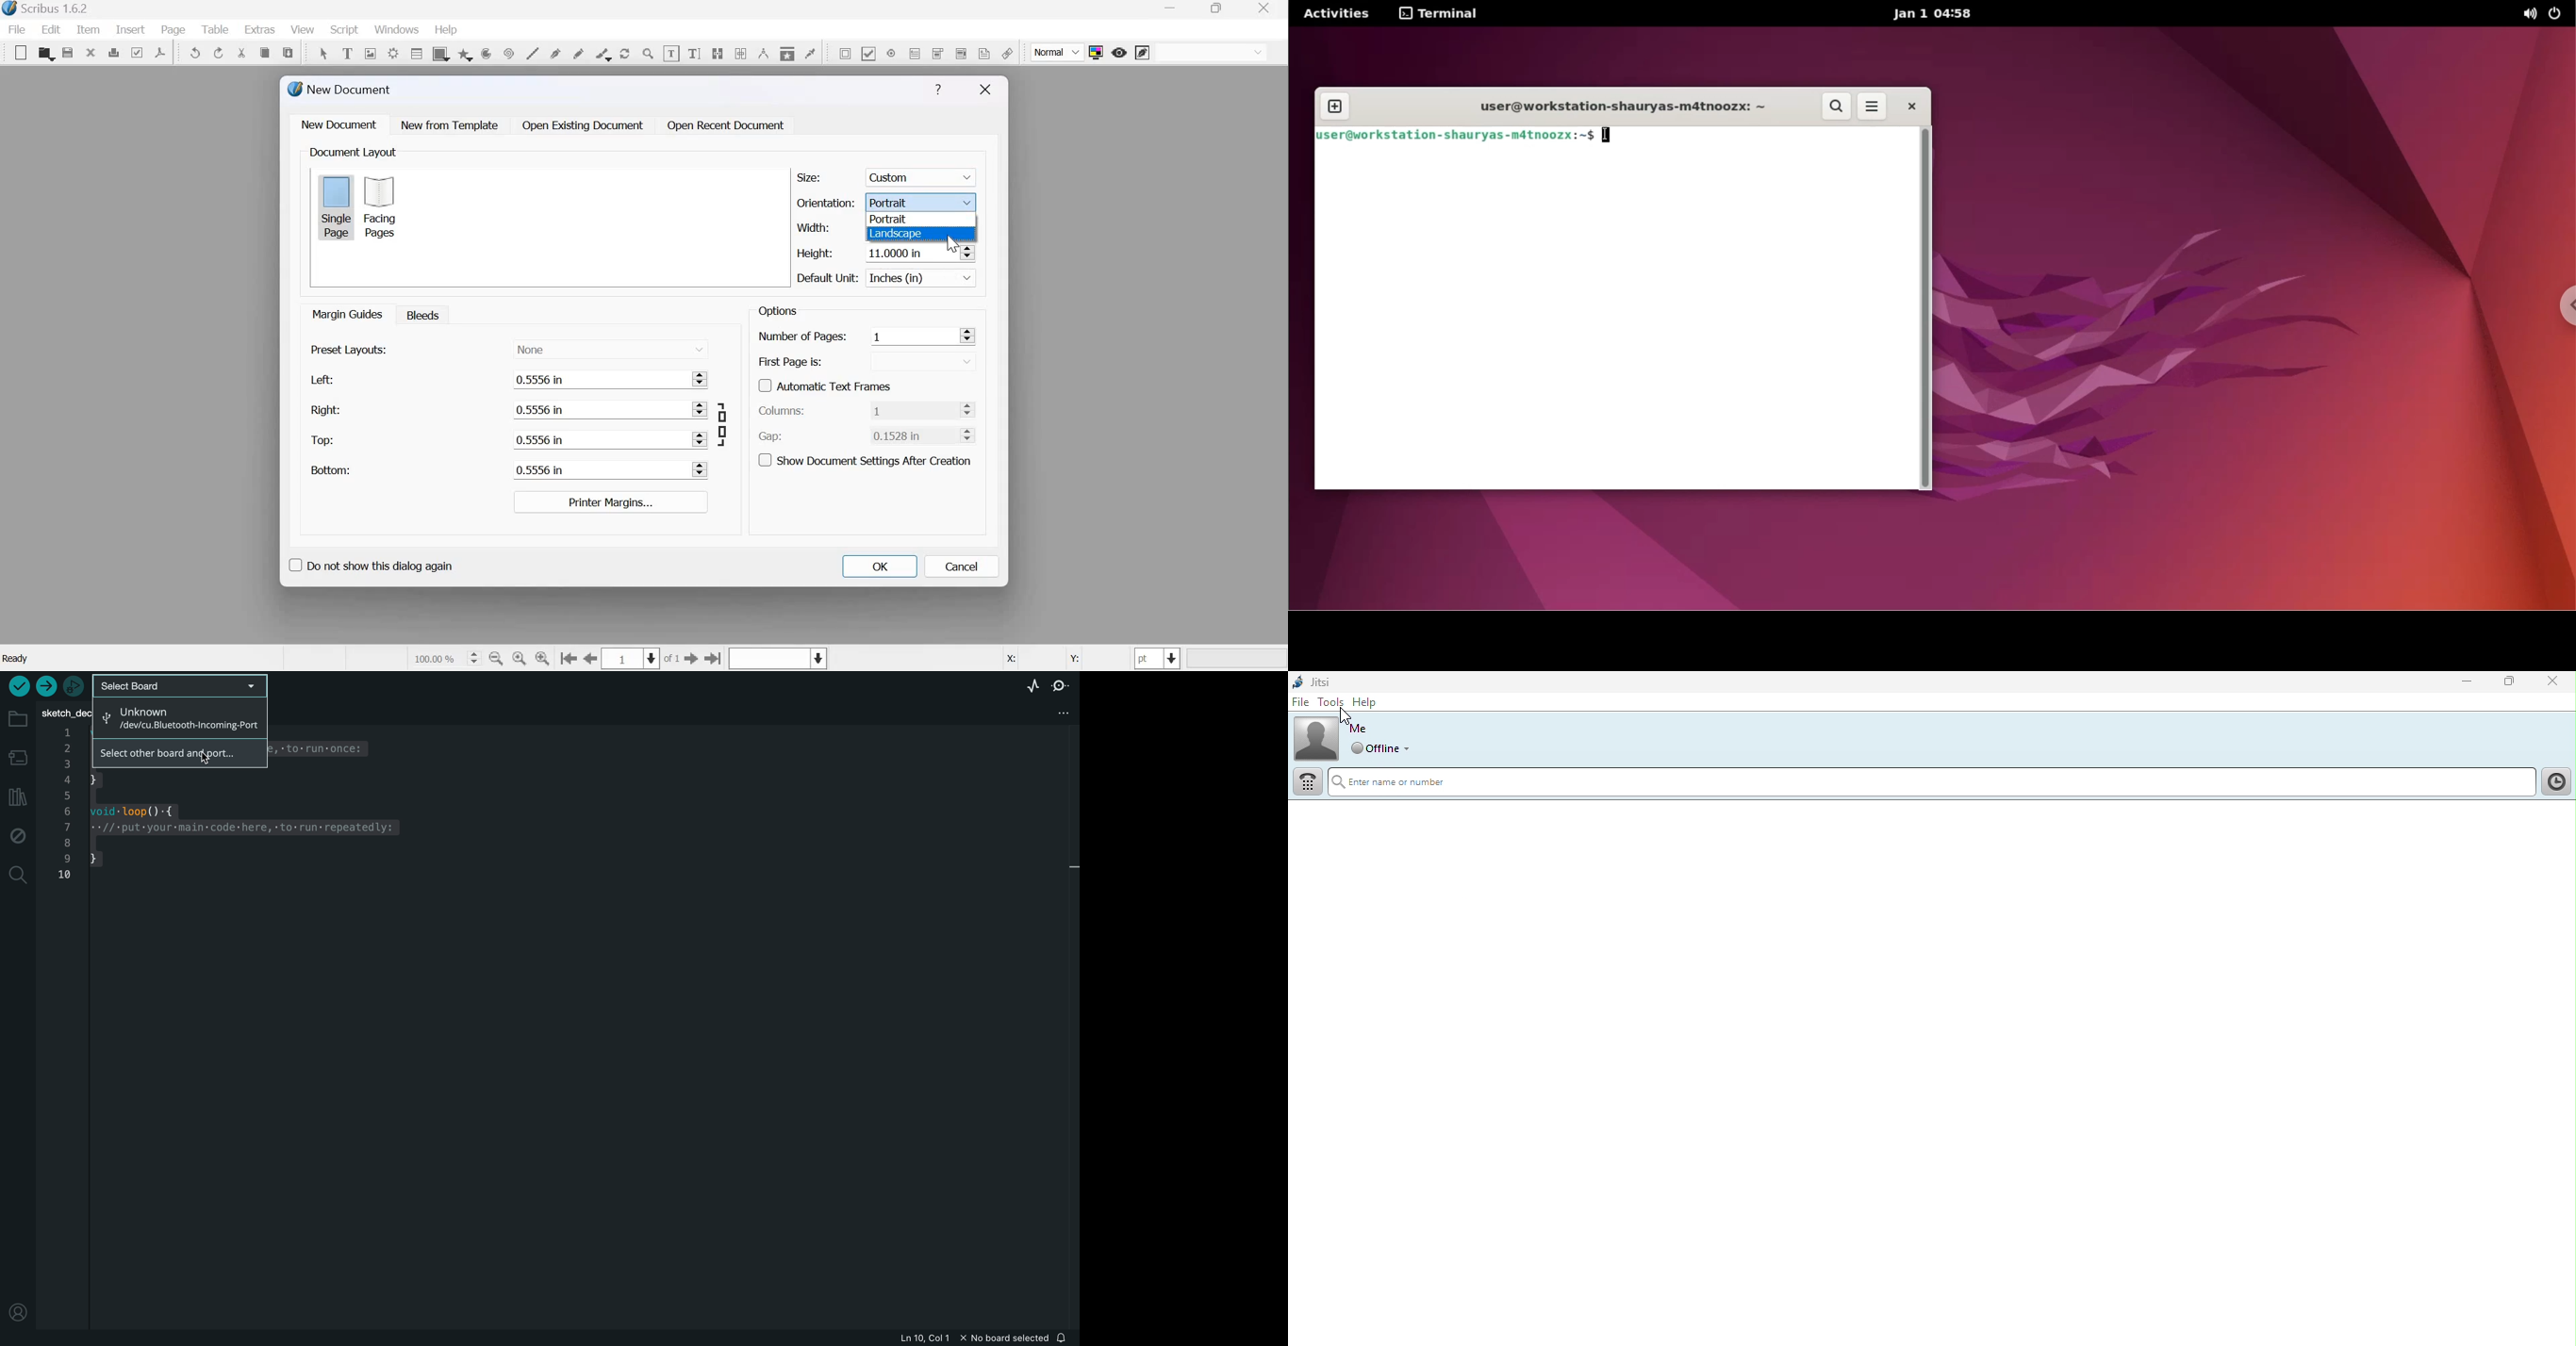 The width and height of the screenshot is (2576, 1372). I want to click on Document Layout, so click(352, 152).